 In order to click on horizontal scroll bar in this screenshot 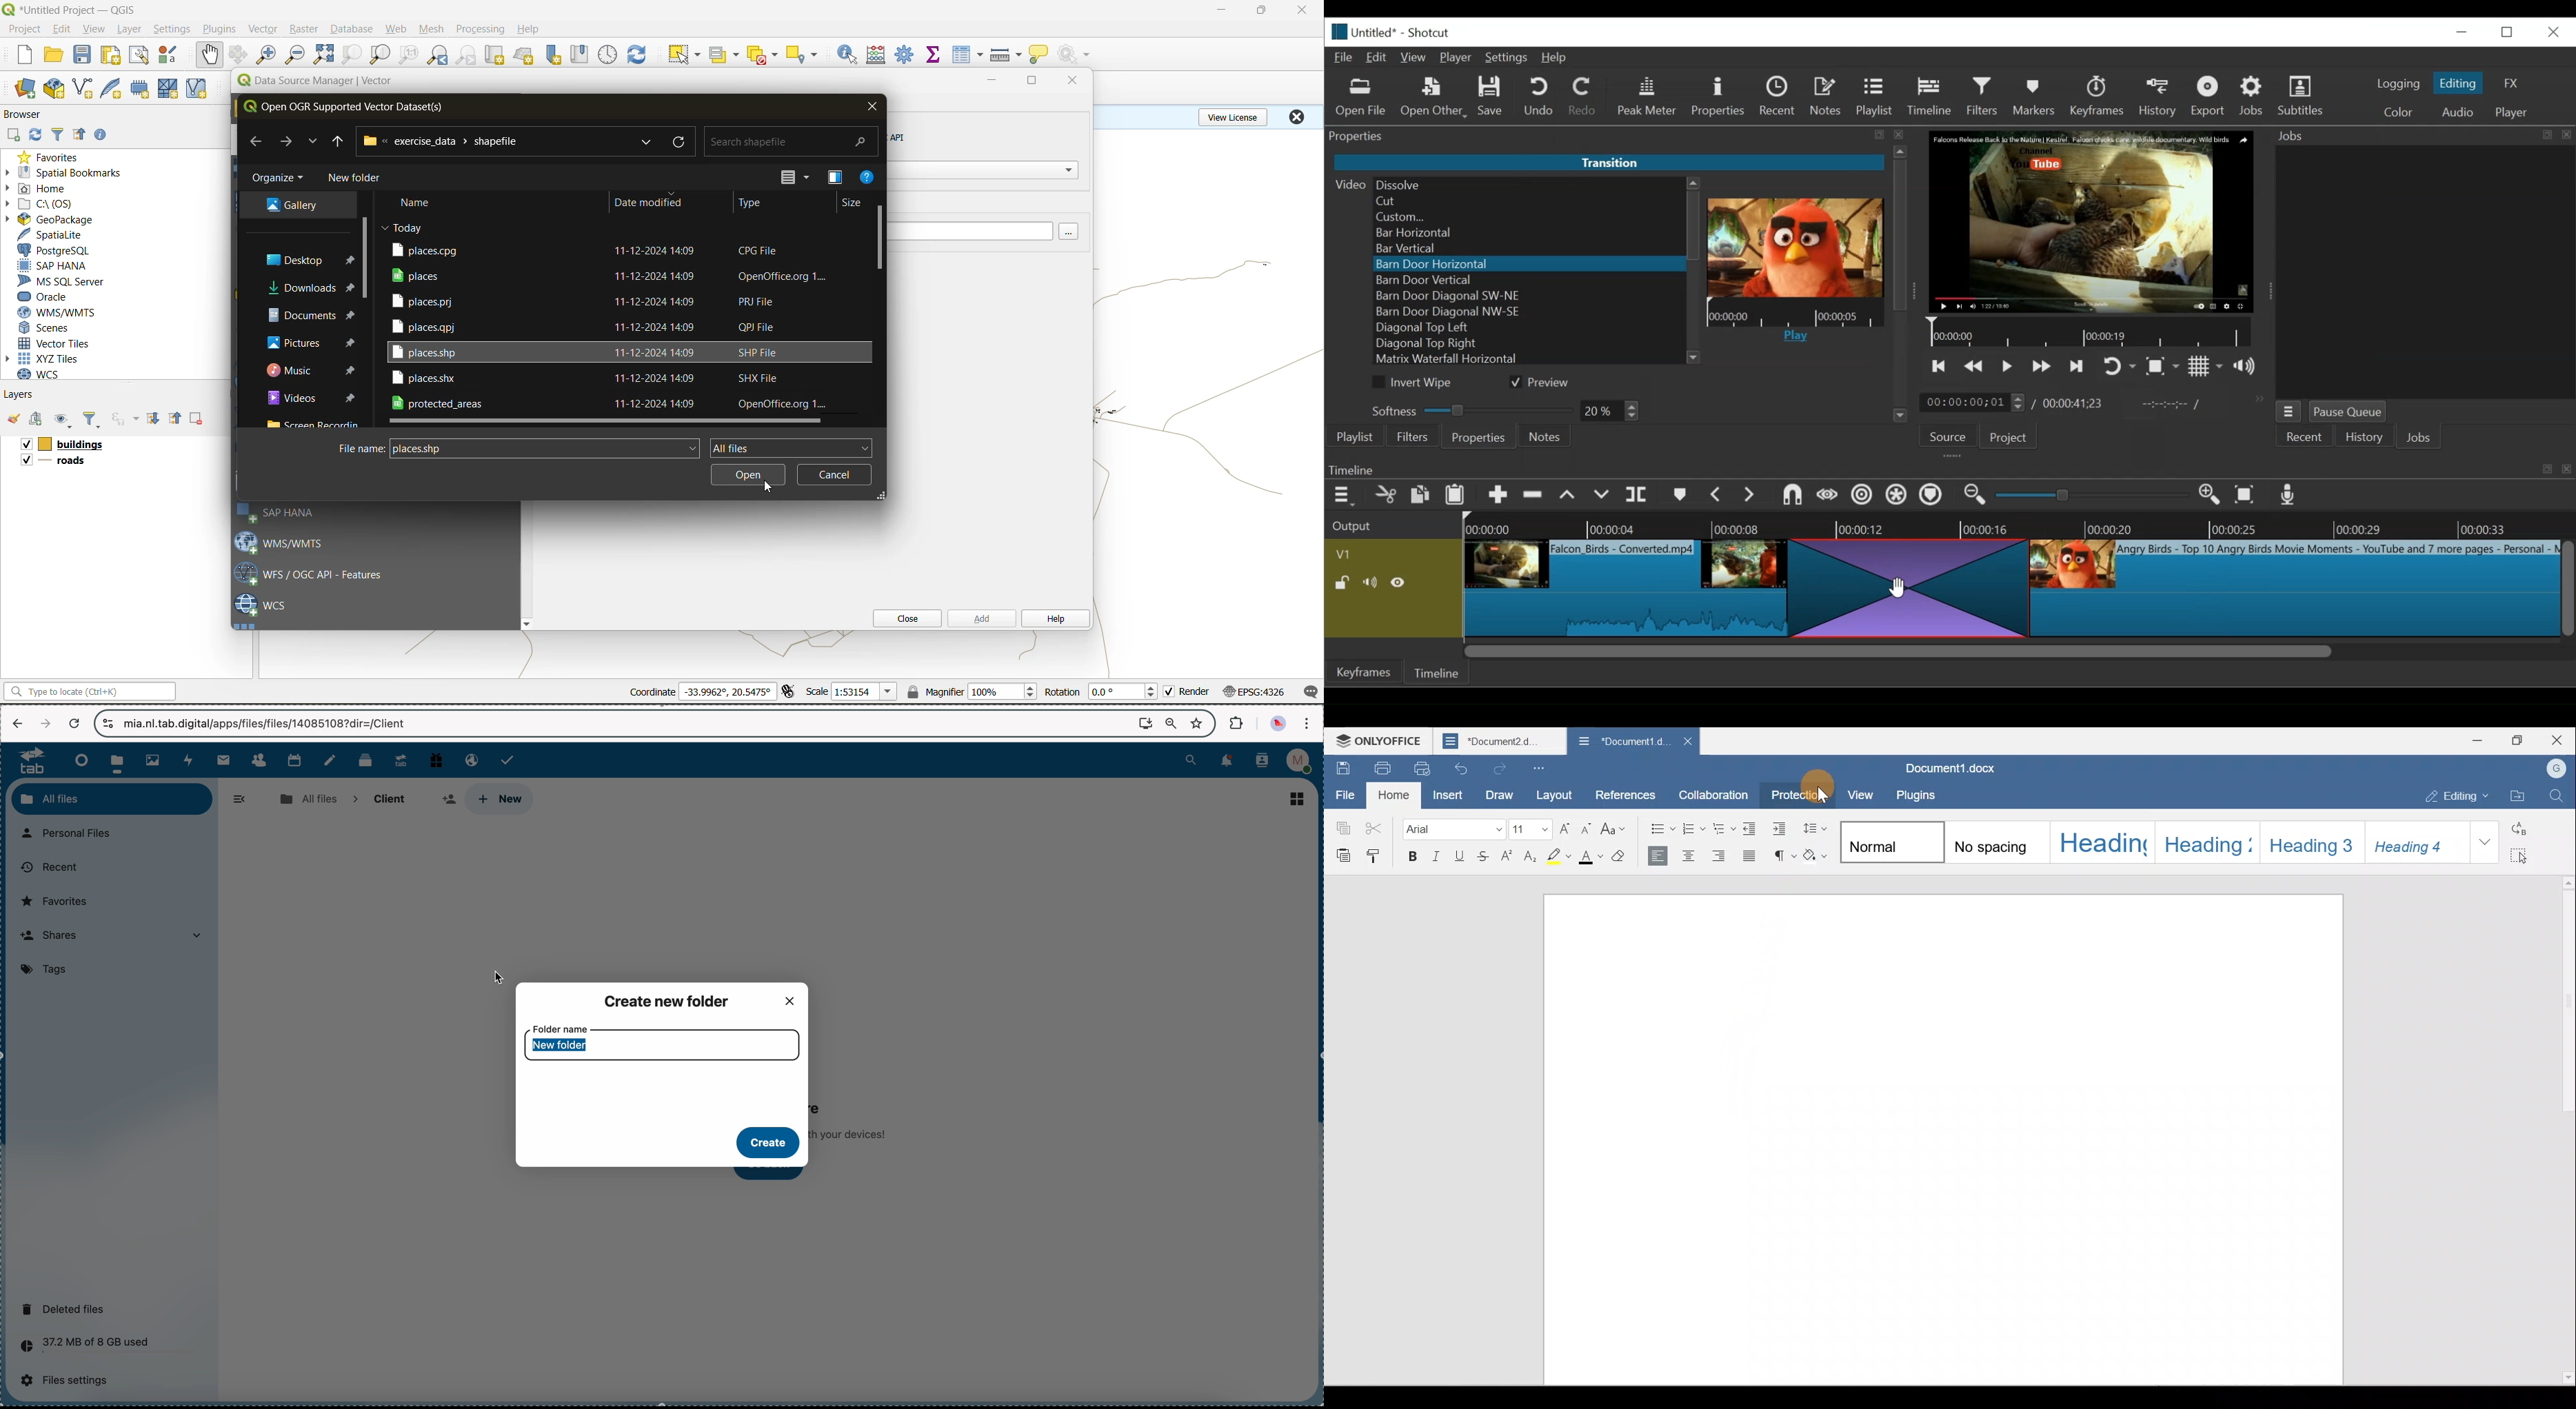, I will do `click(607, 422)`.